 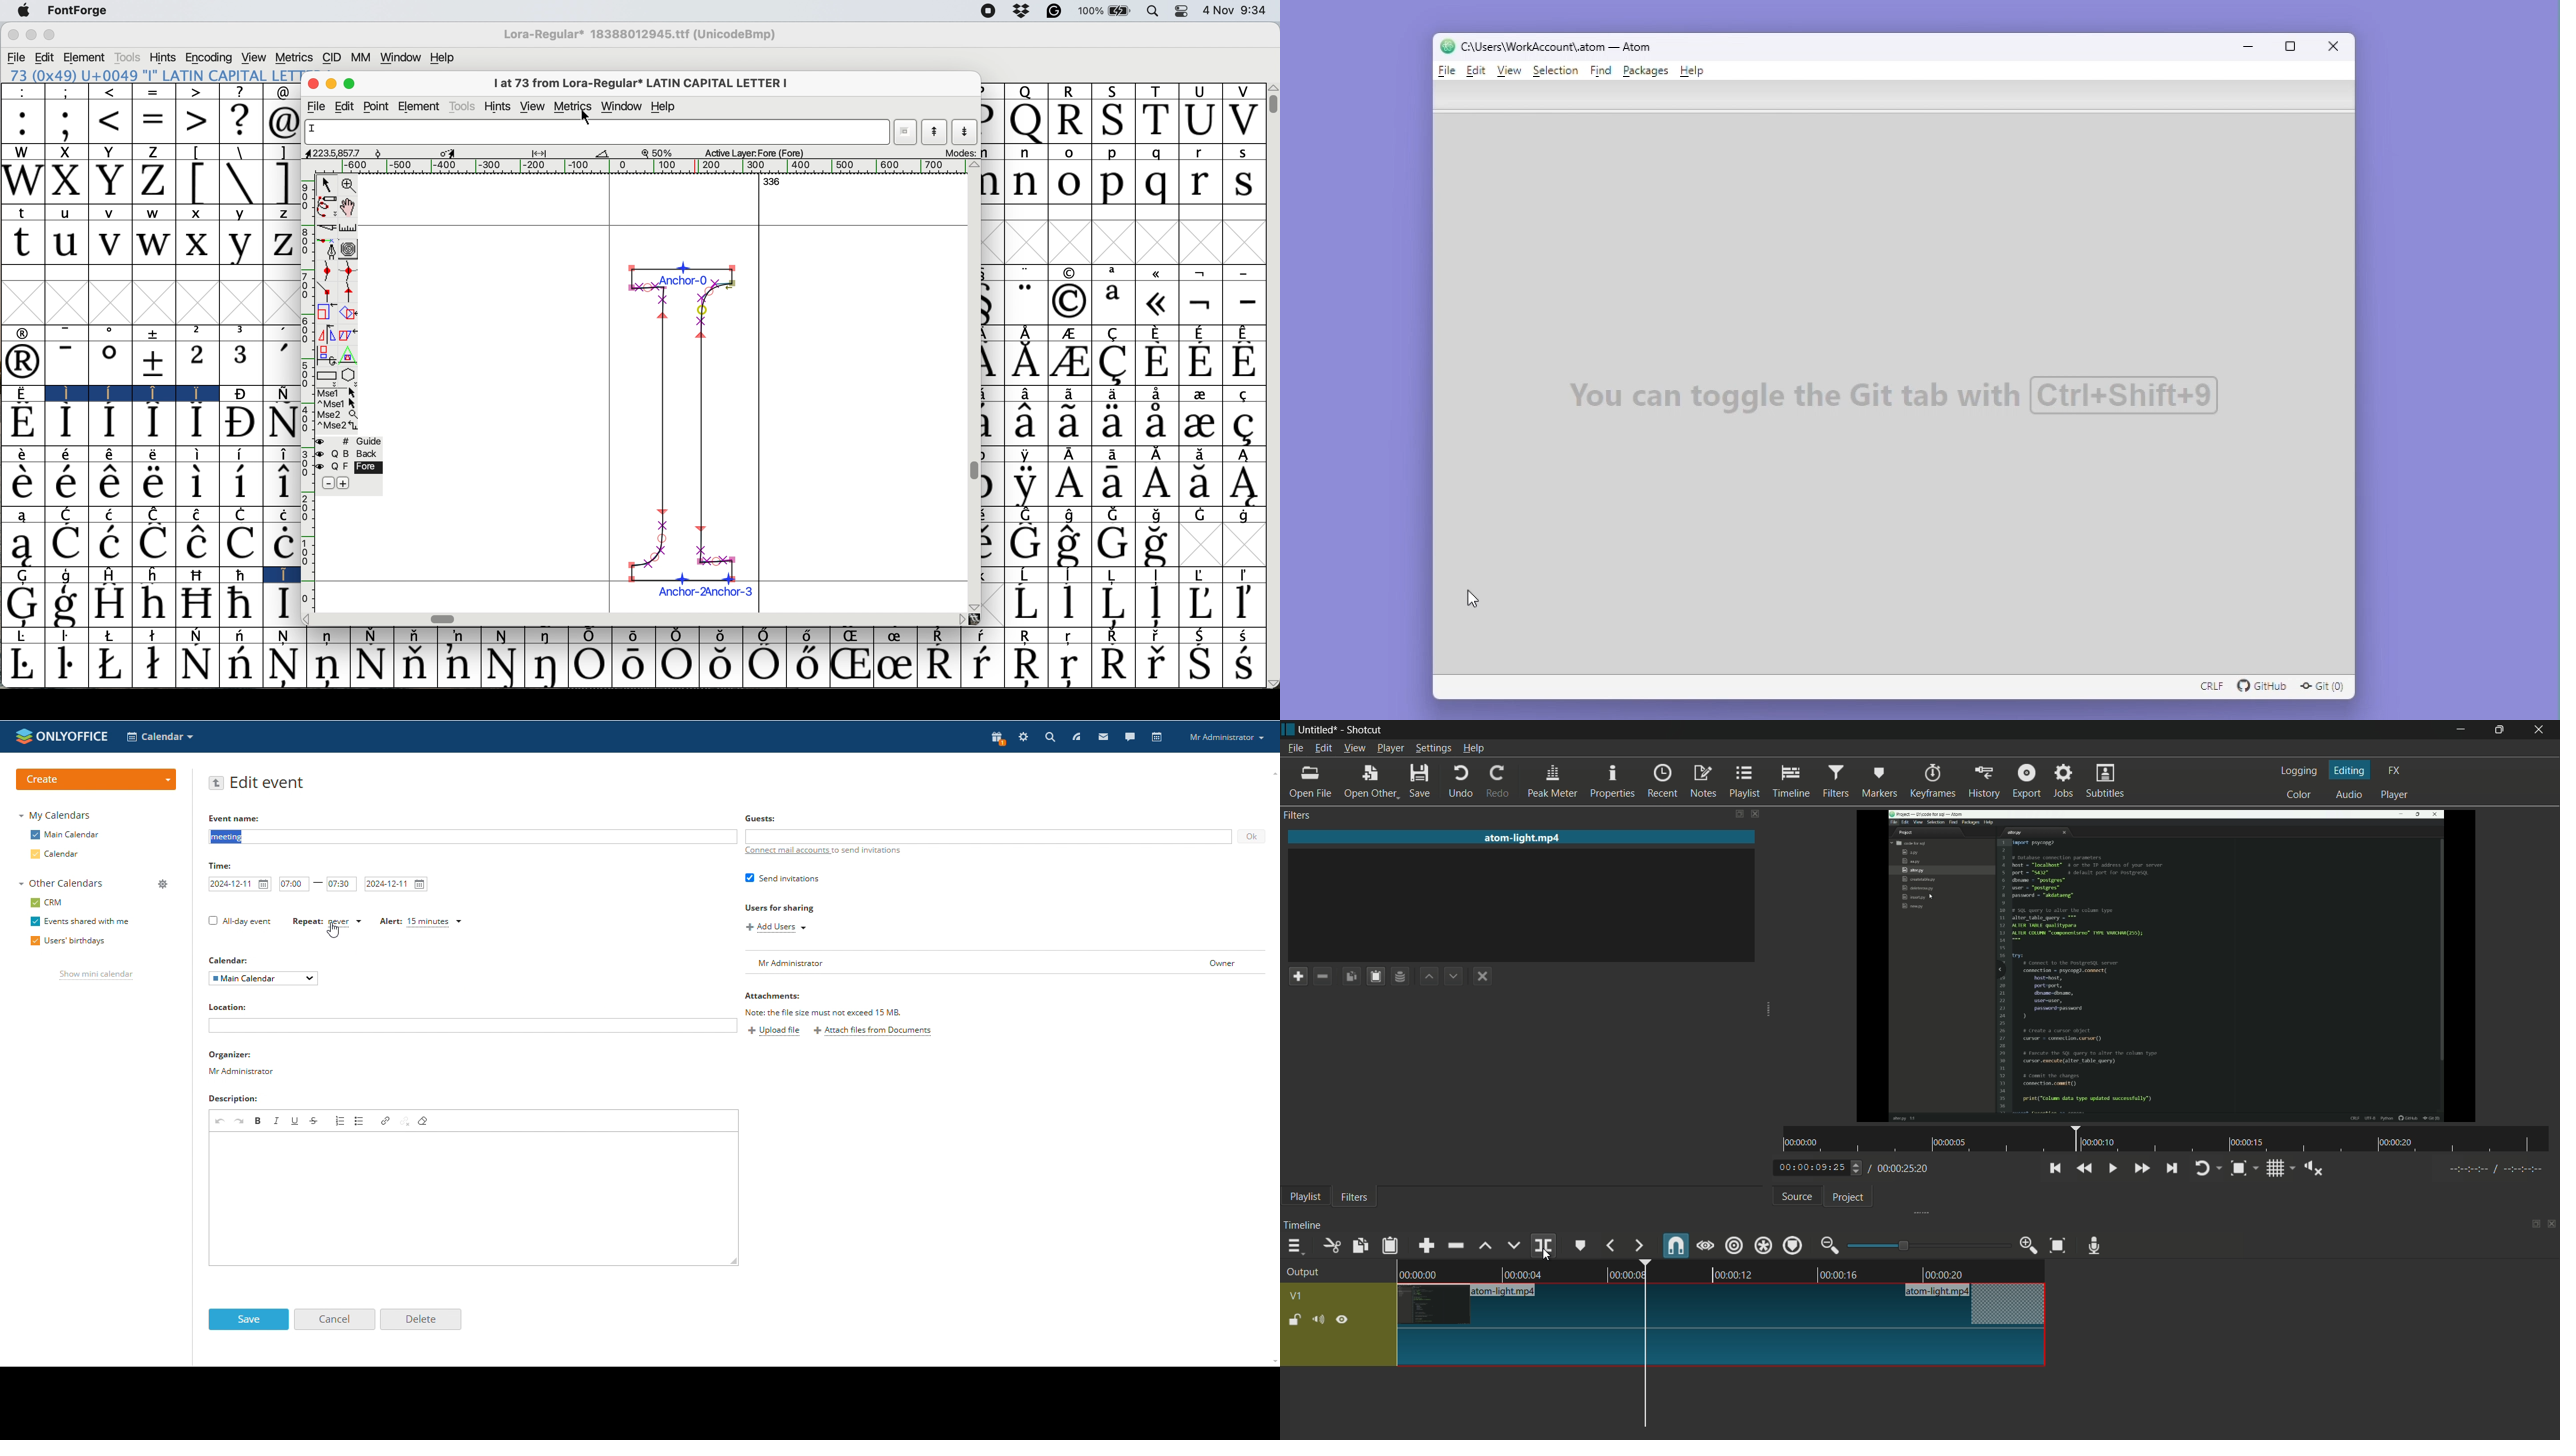 I want to click on connect mail accounts, so click(x=824, y=850).